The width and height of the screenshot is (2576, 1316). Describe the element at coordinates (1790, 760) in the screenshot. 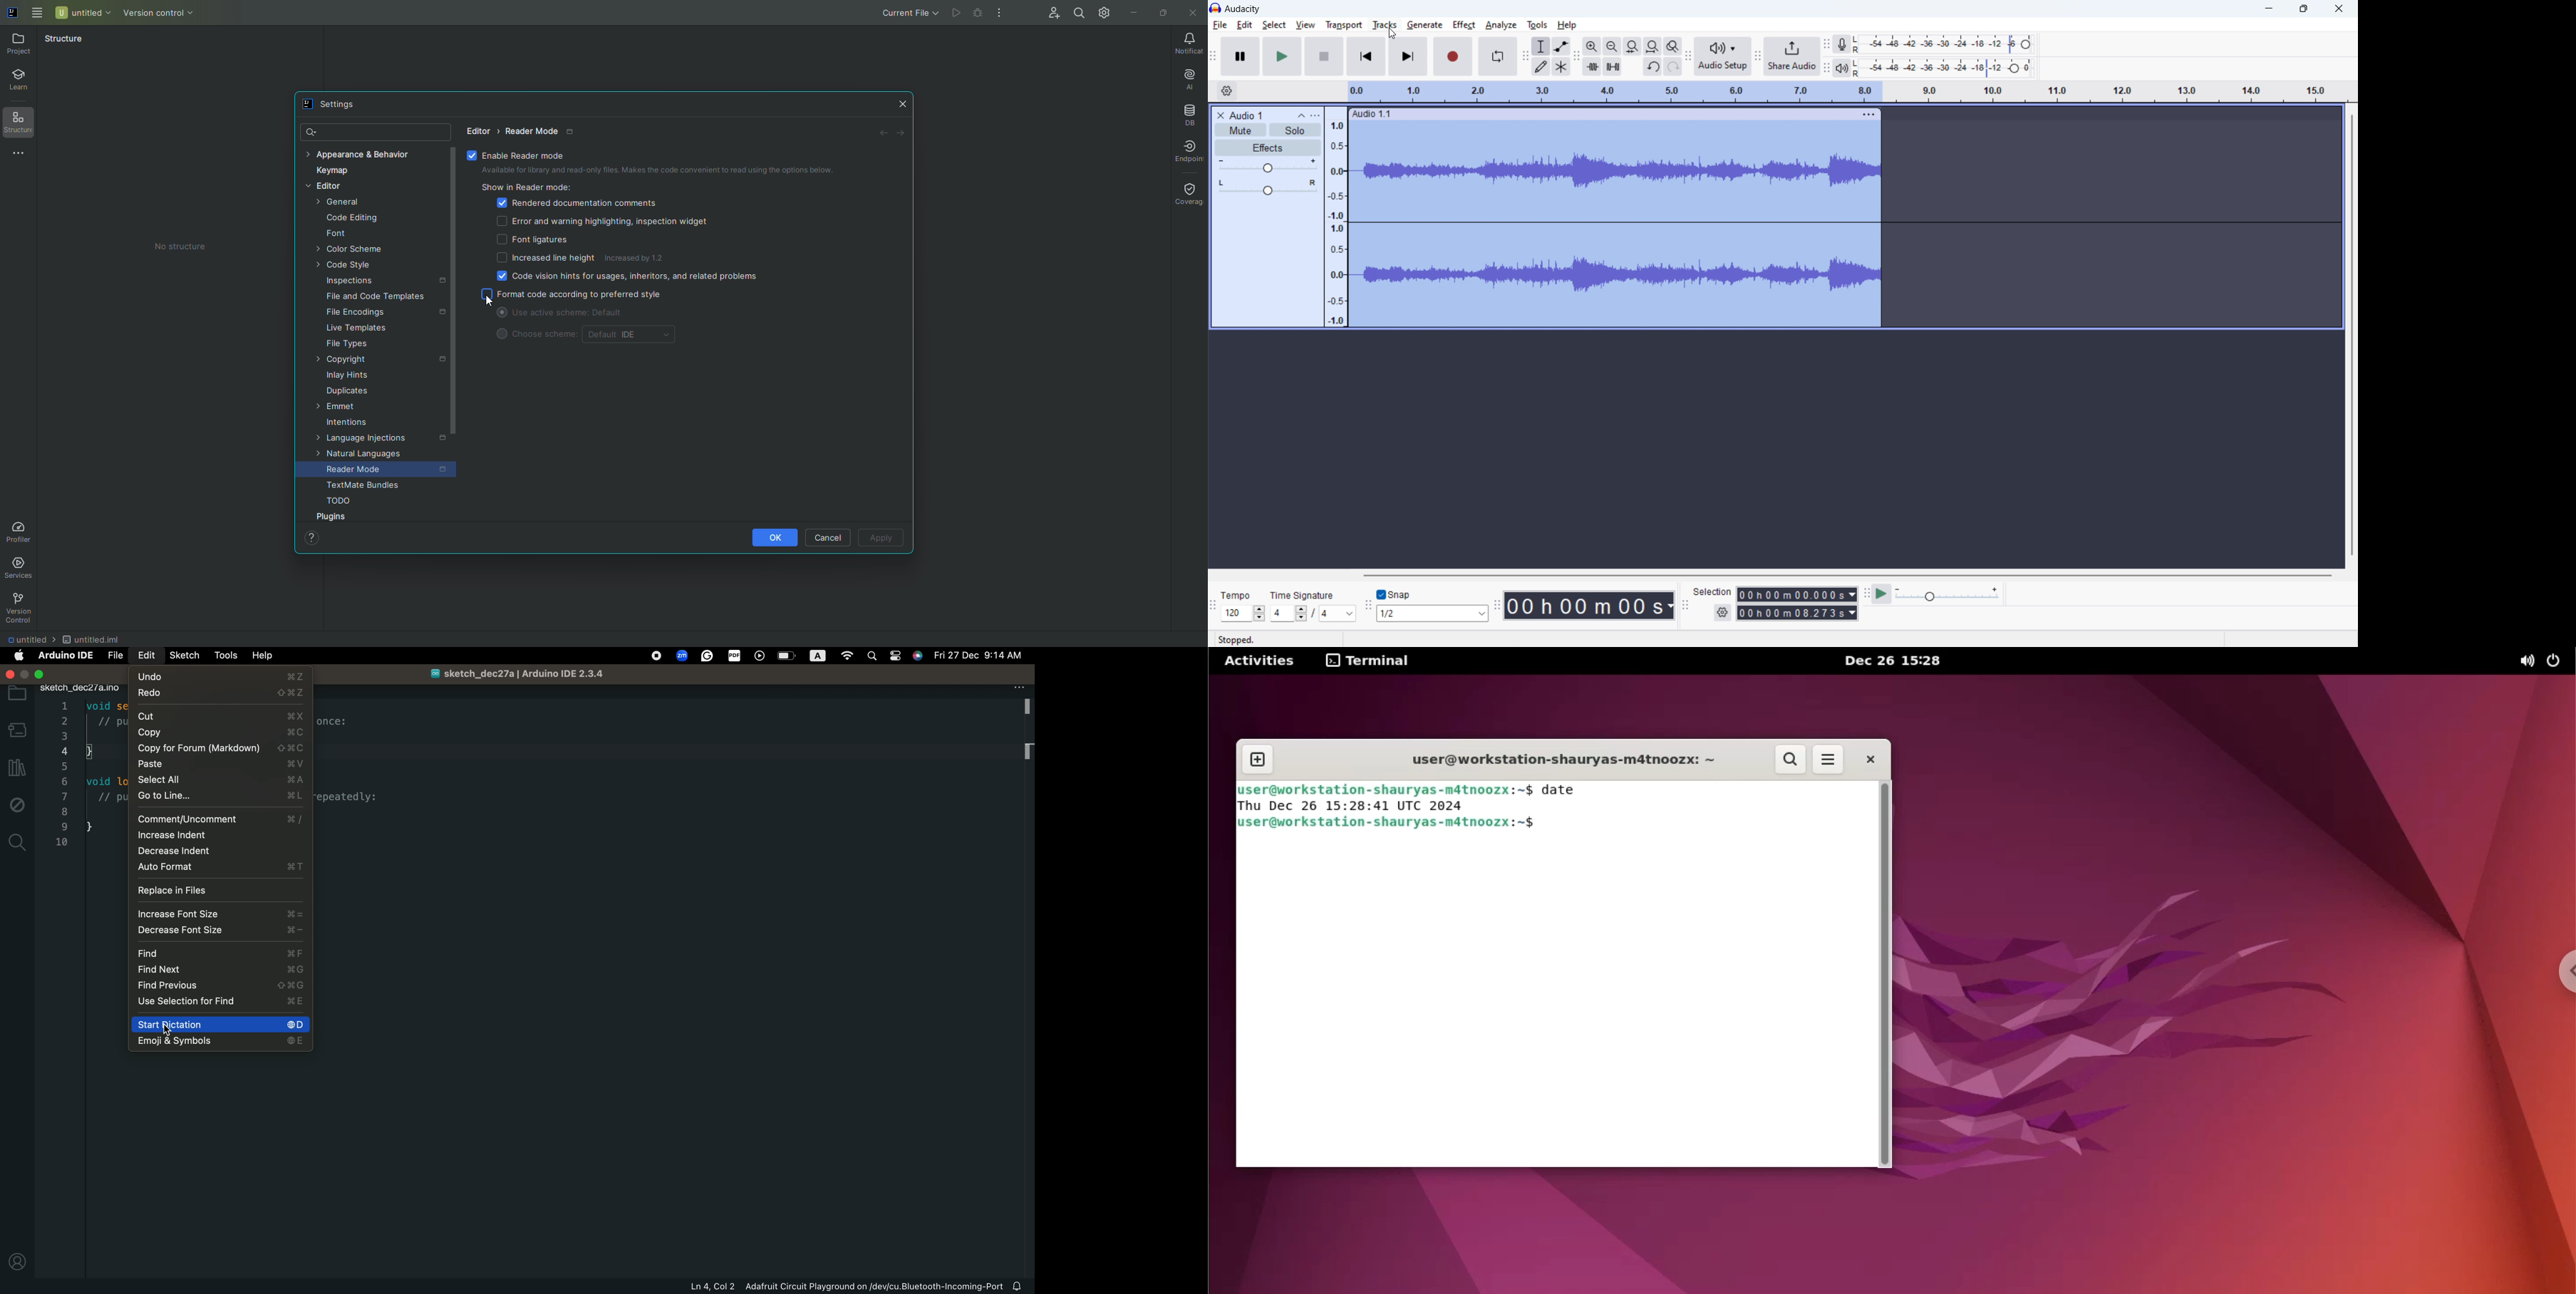

I see `search` at that location.